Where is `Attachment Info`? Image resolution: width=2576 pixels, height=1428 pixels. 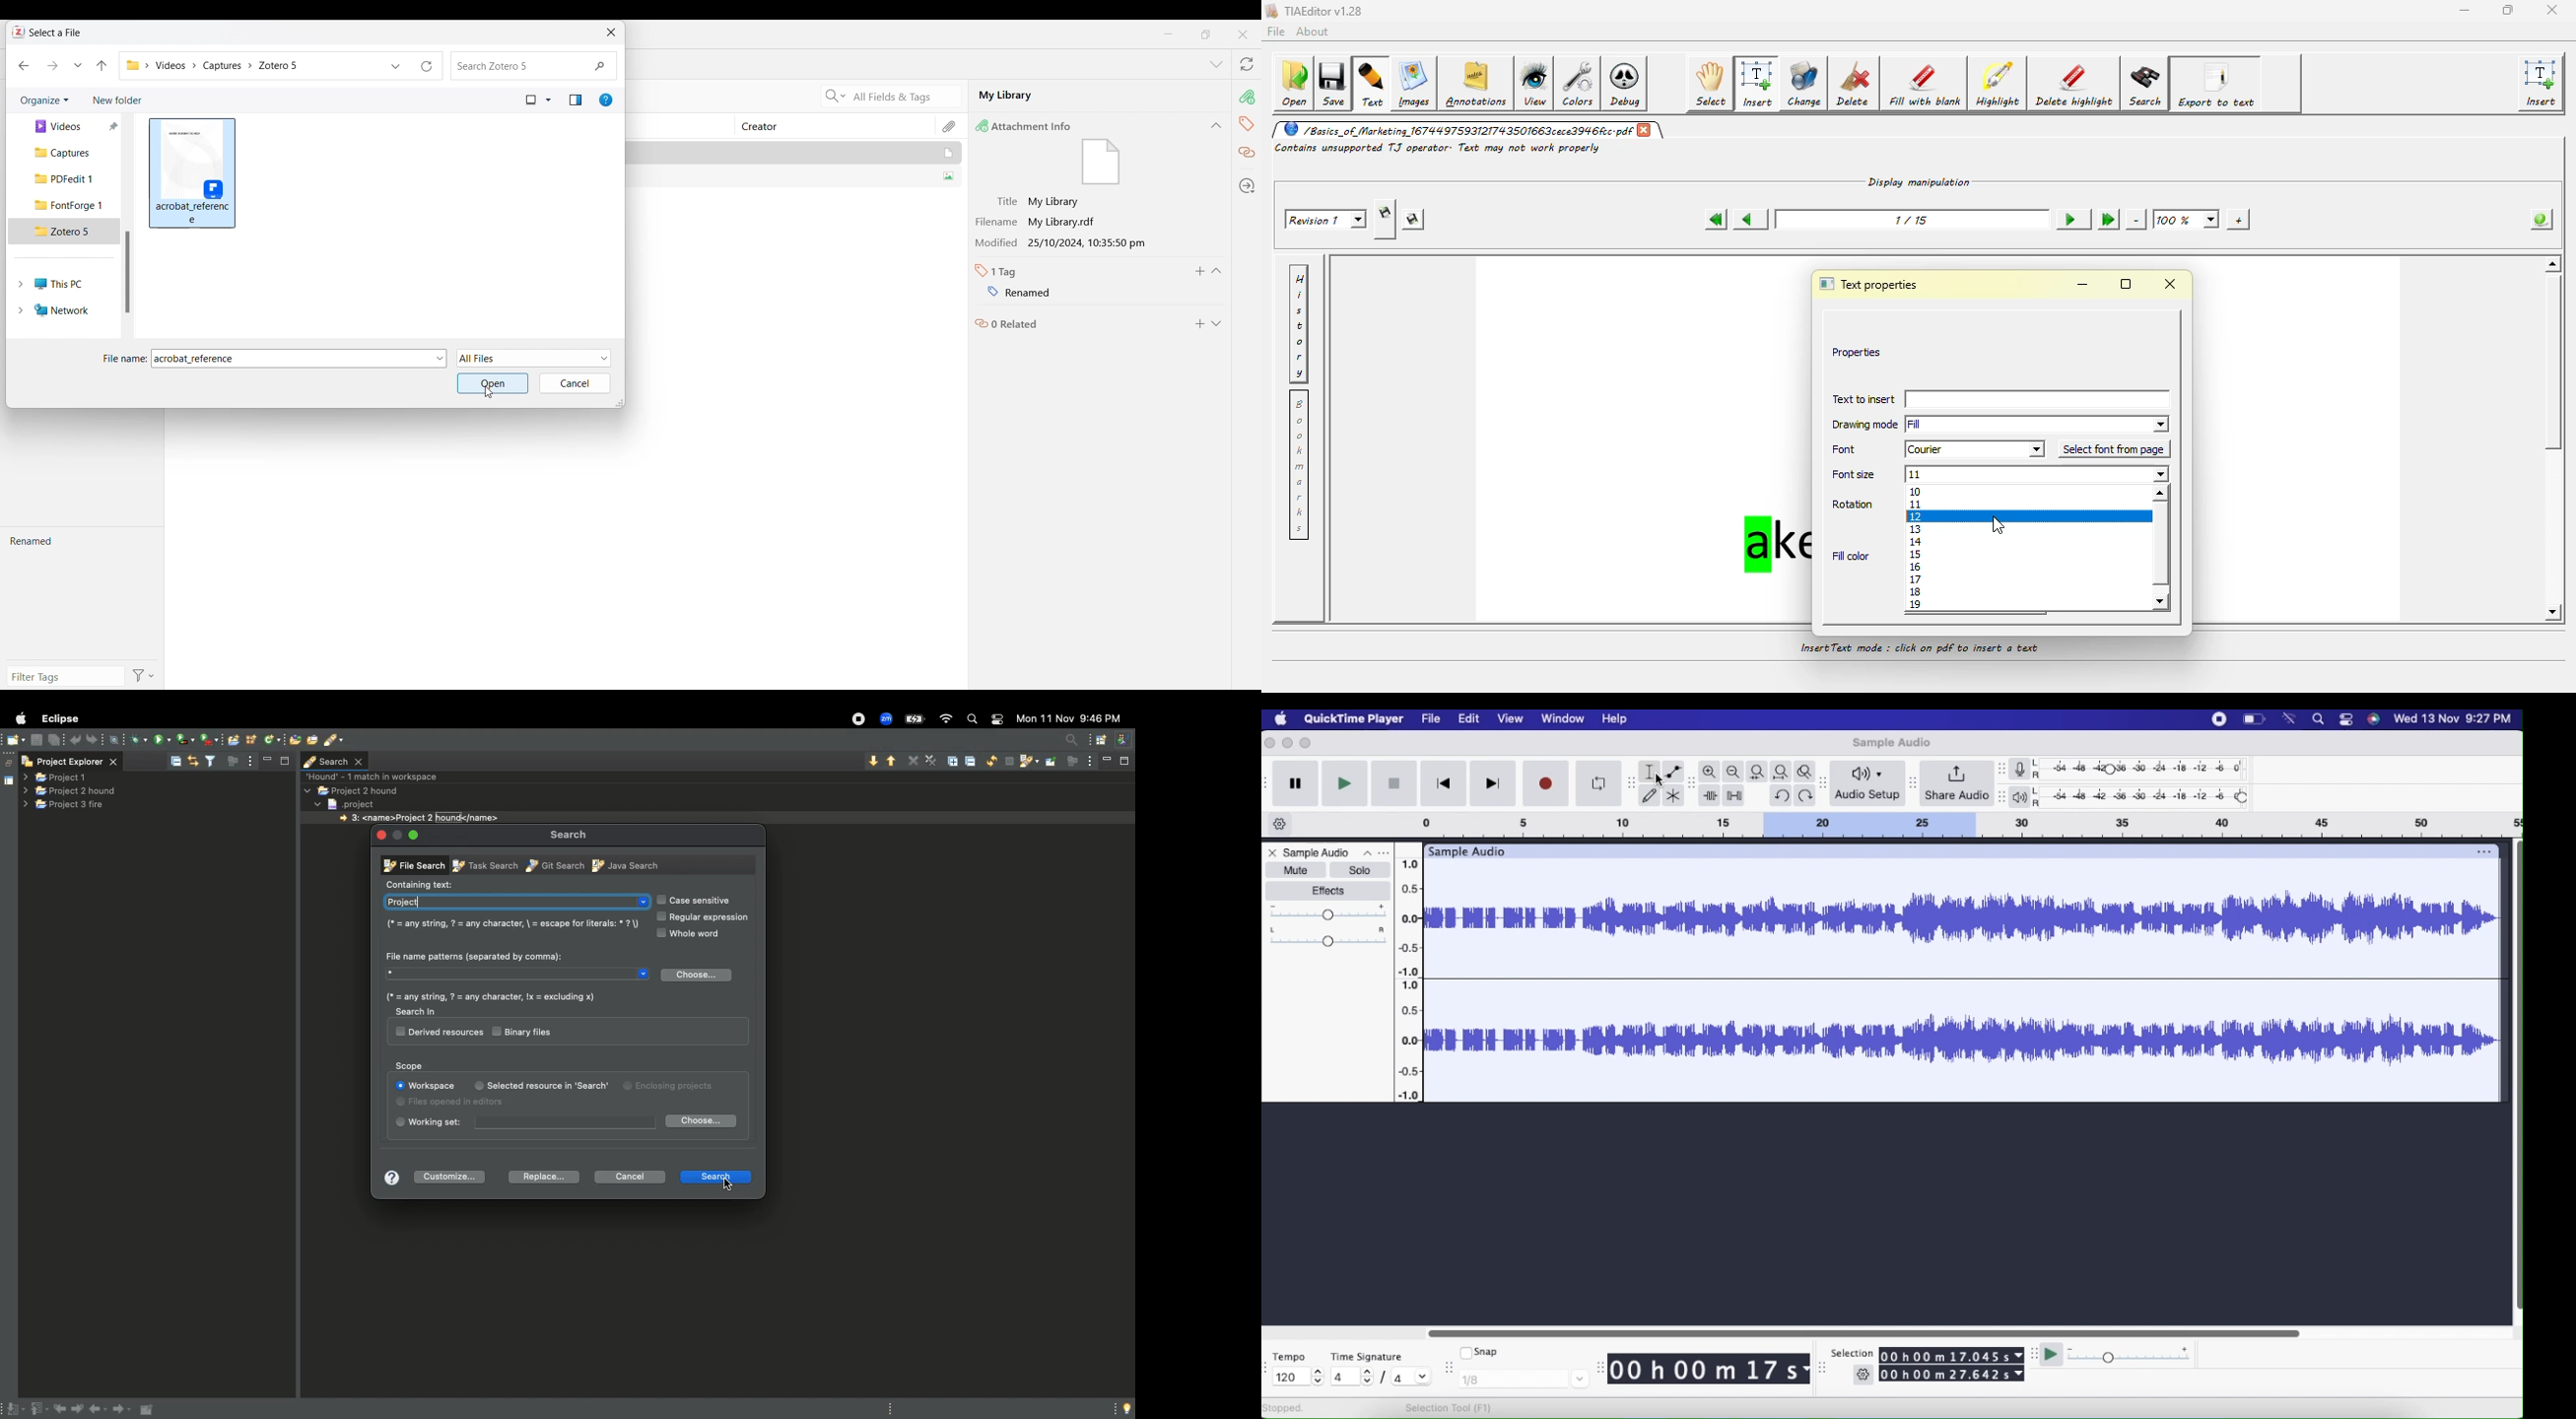
Attachment Info is located at coordinates (1029, 126).